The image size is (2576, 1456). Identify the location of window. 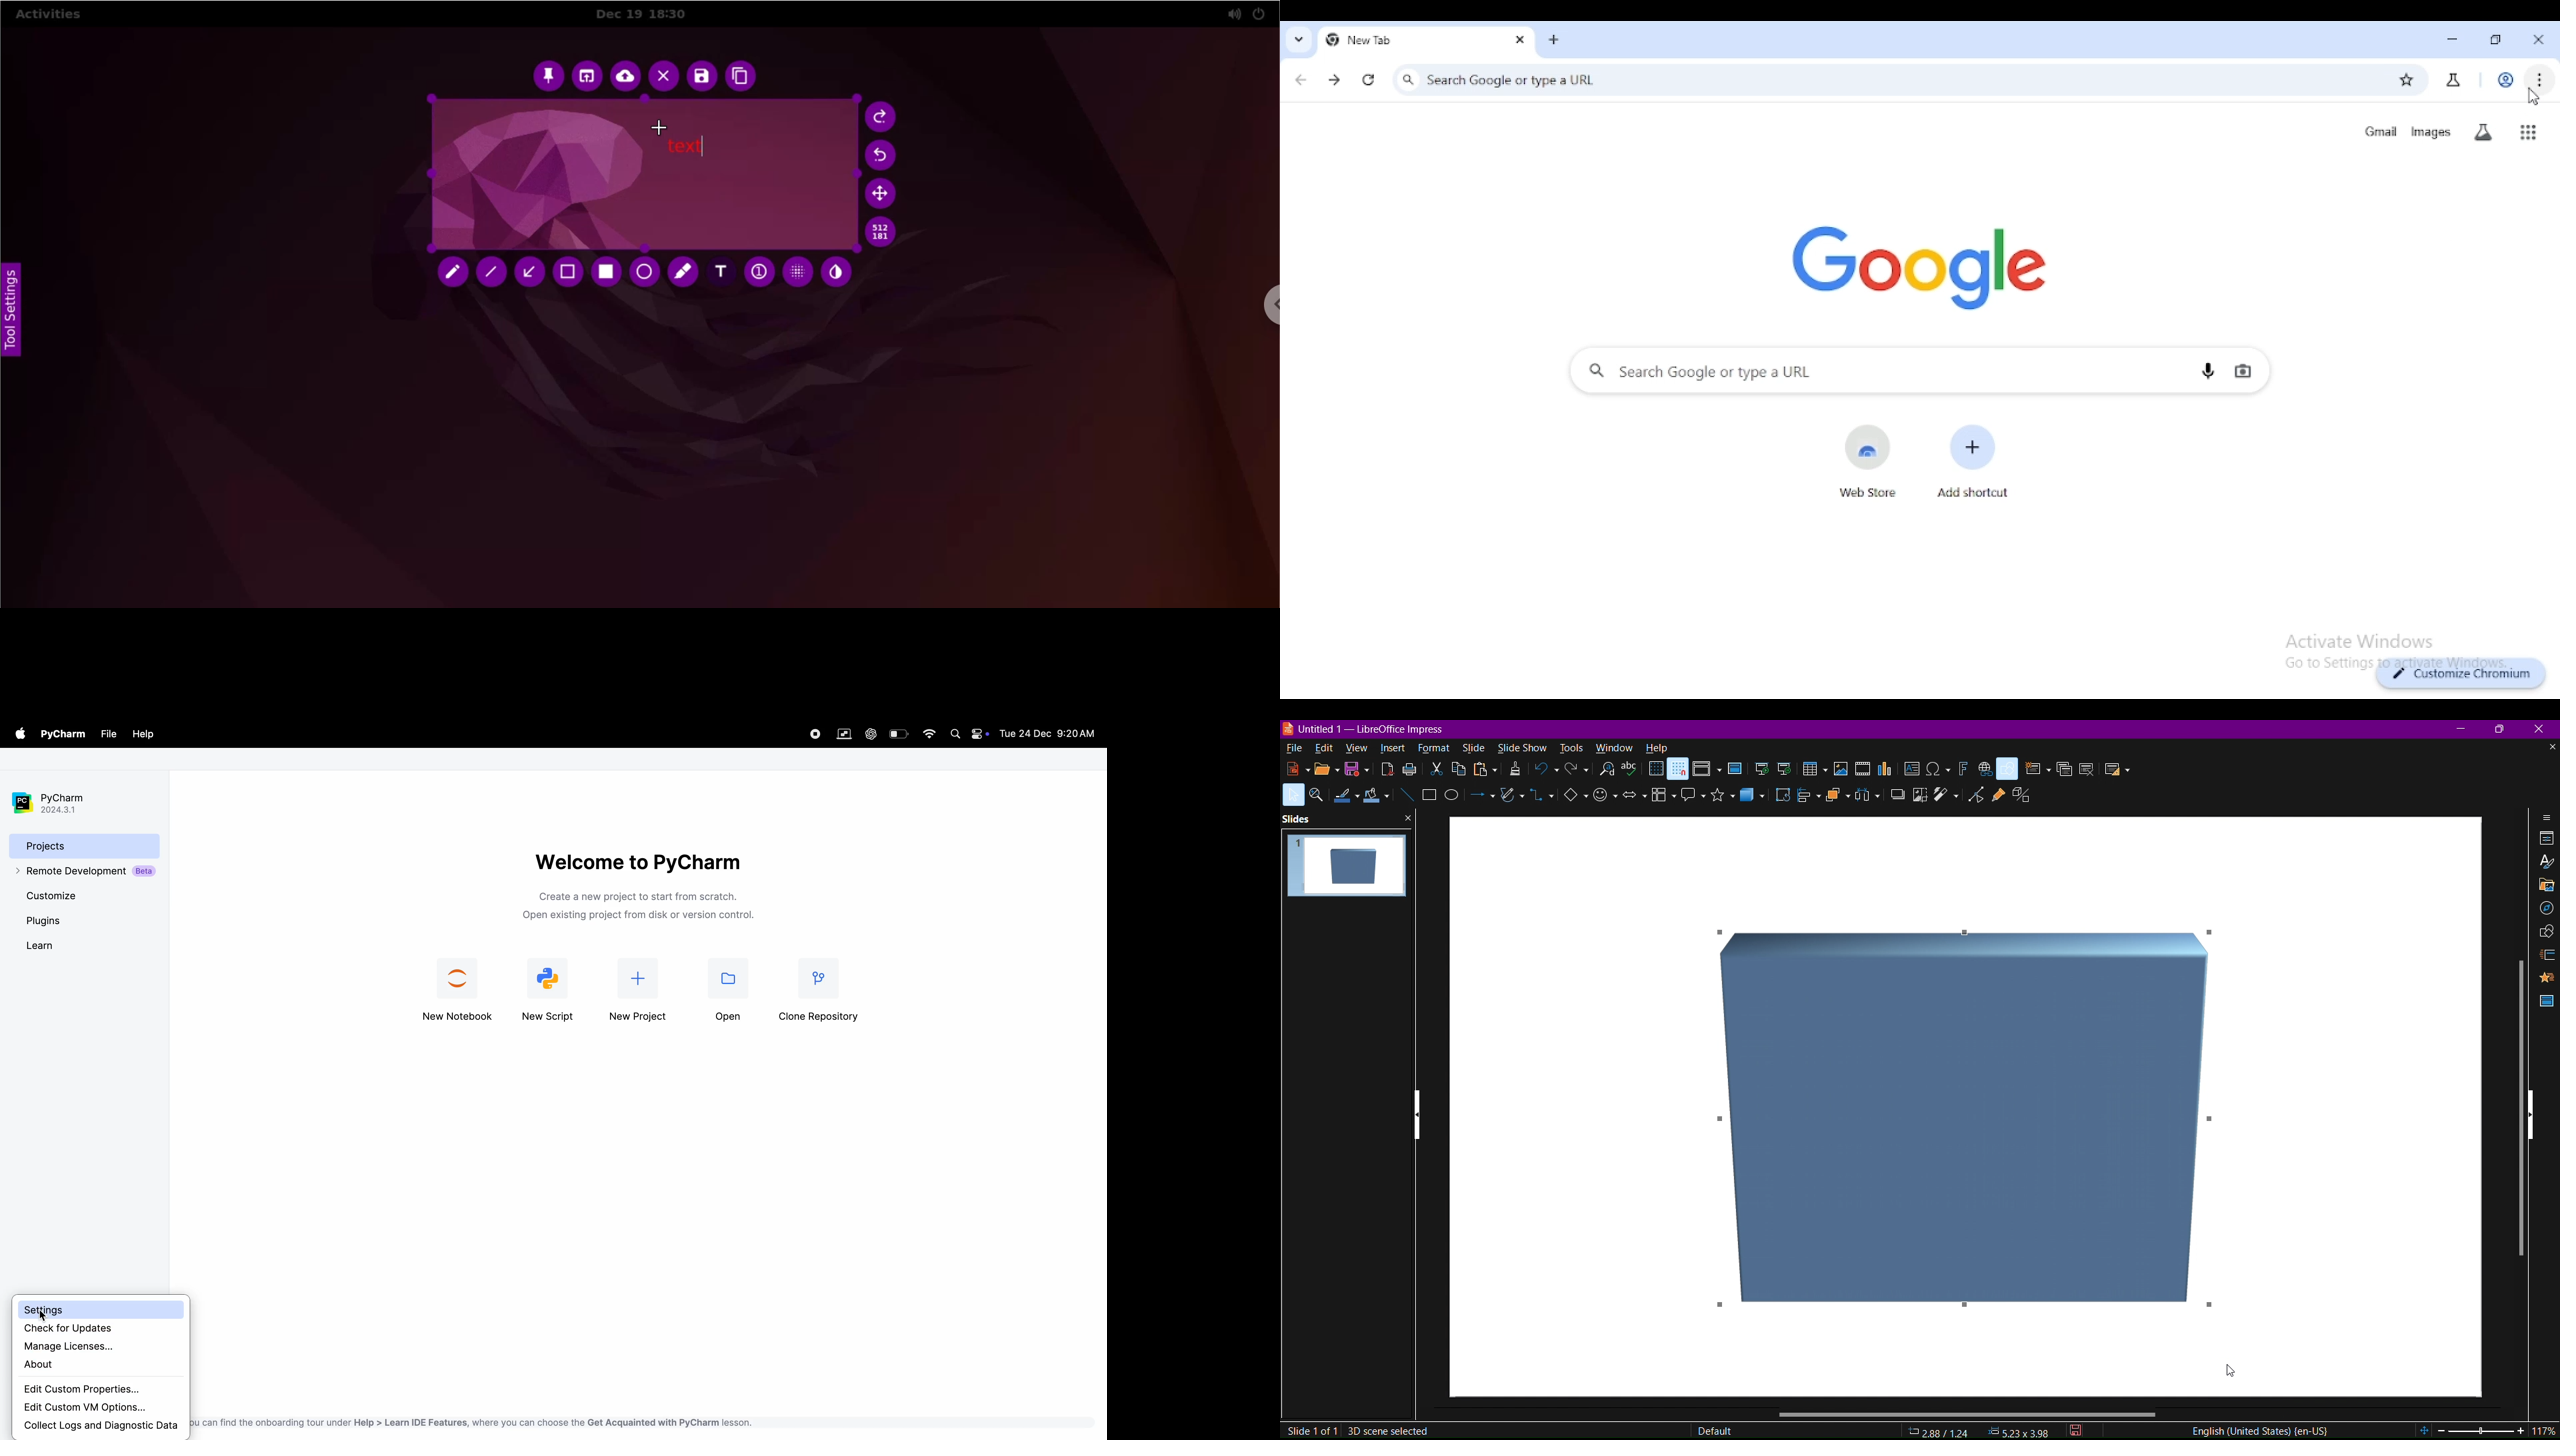
(1613, 746).